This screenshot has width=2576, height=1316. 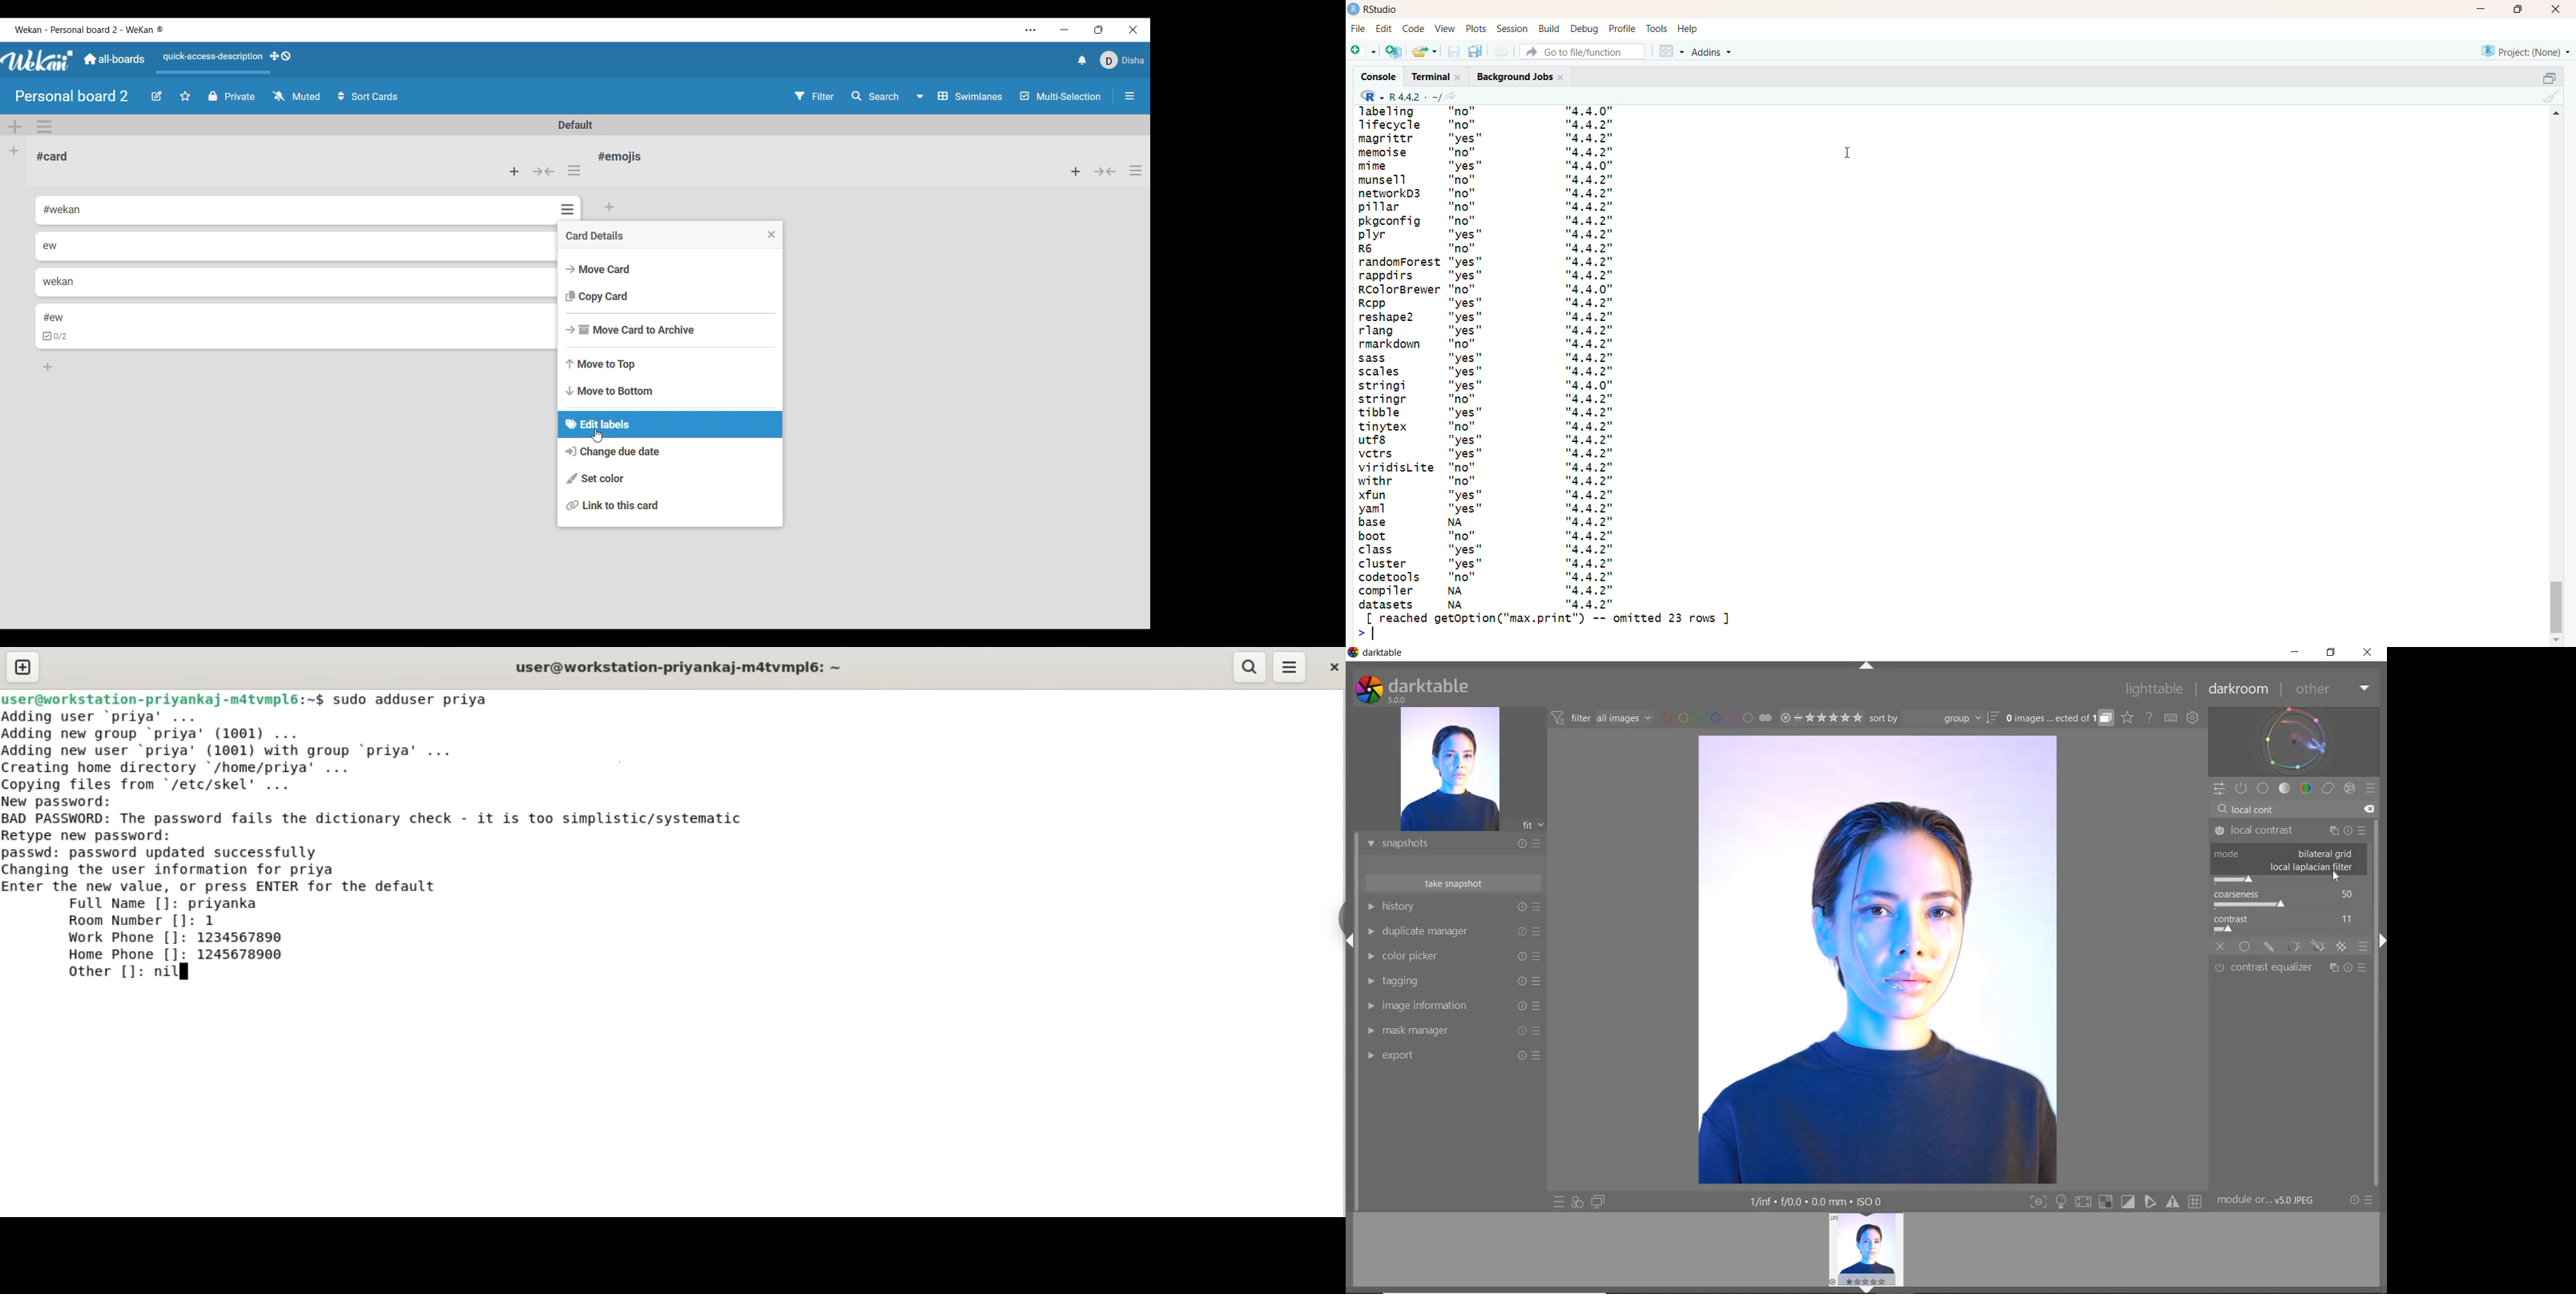 I want to click on detail, so click(x=2233, y=879).